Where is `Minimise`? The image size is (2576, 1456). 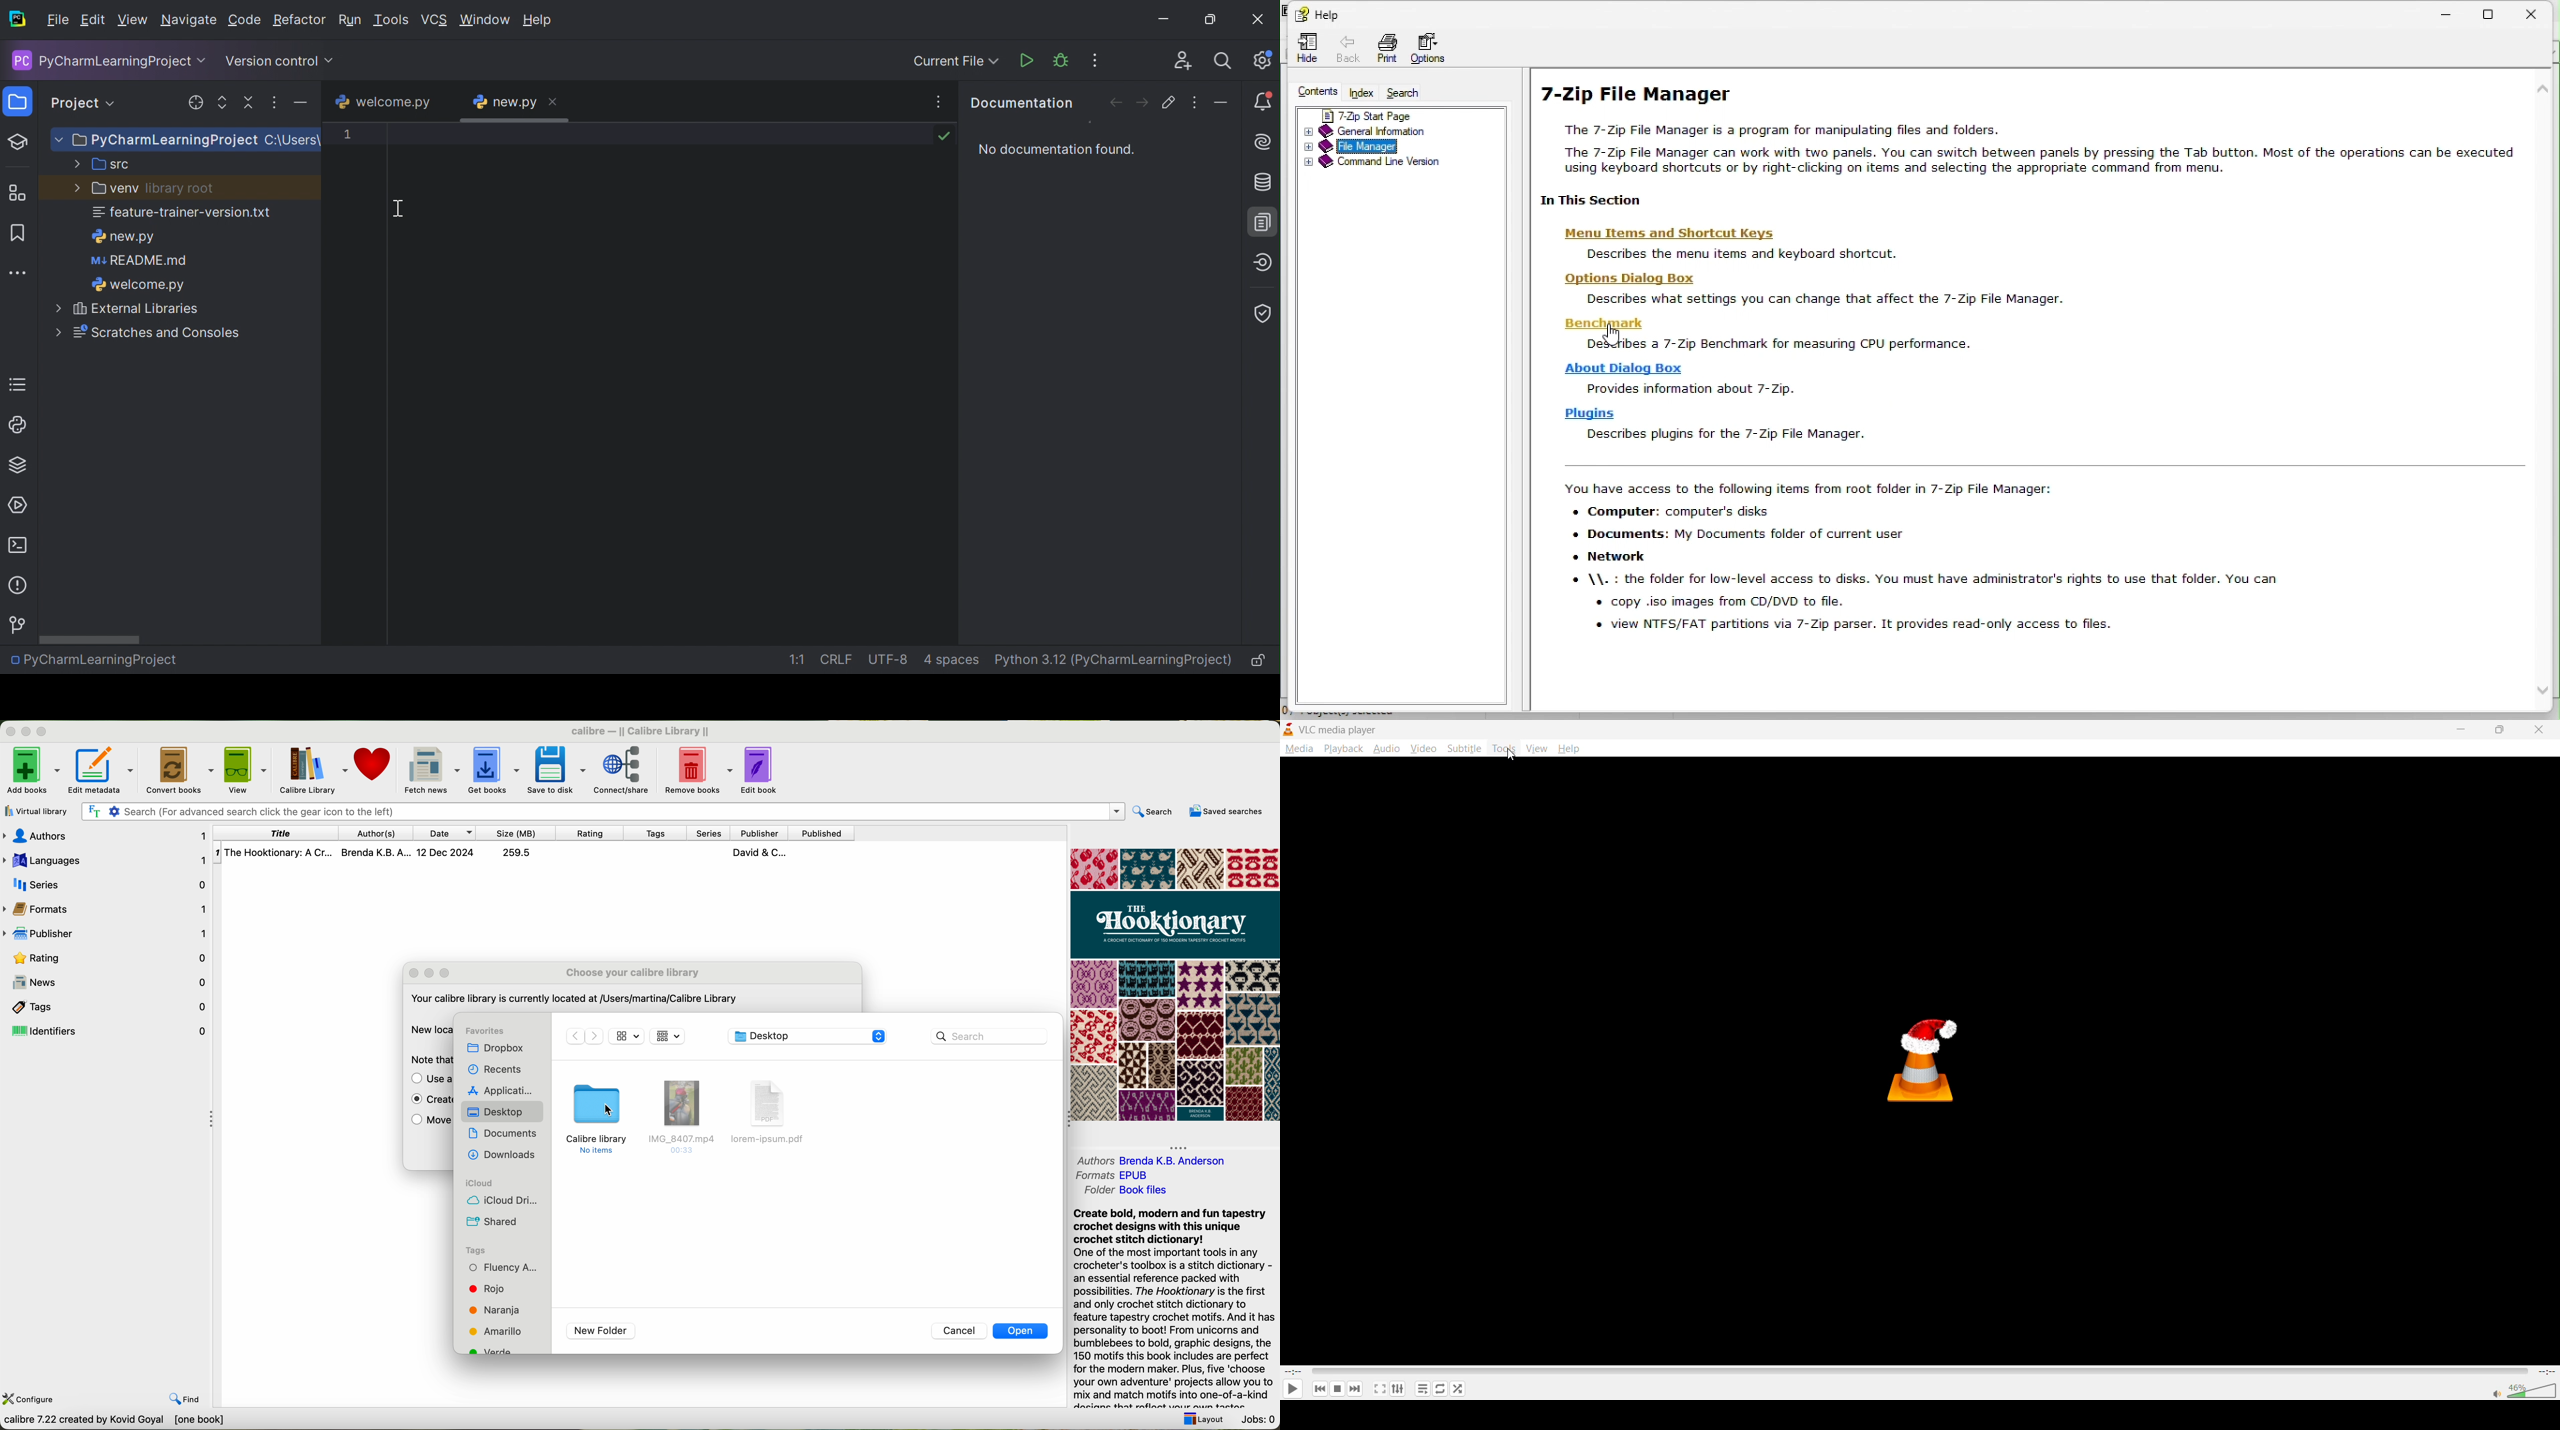
Minimise is located at coordinates (2444, 12).